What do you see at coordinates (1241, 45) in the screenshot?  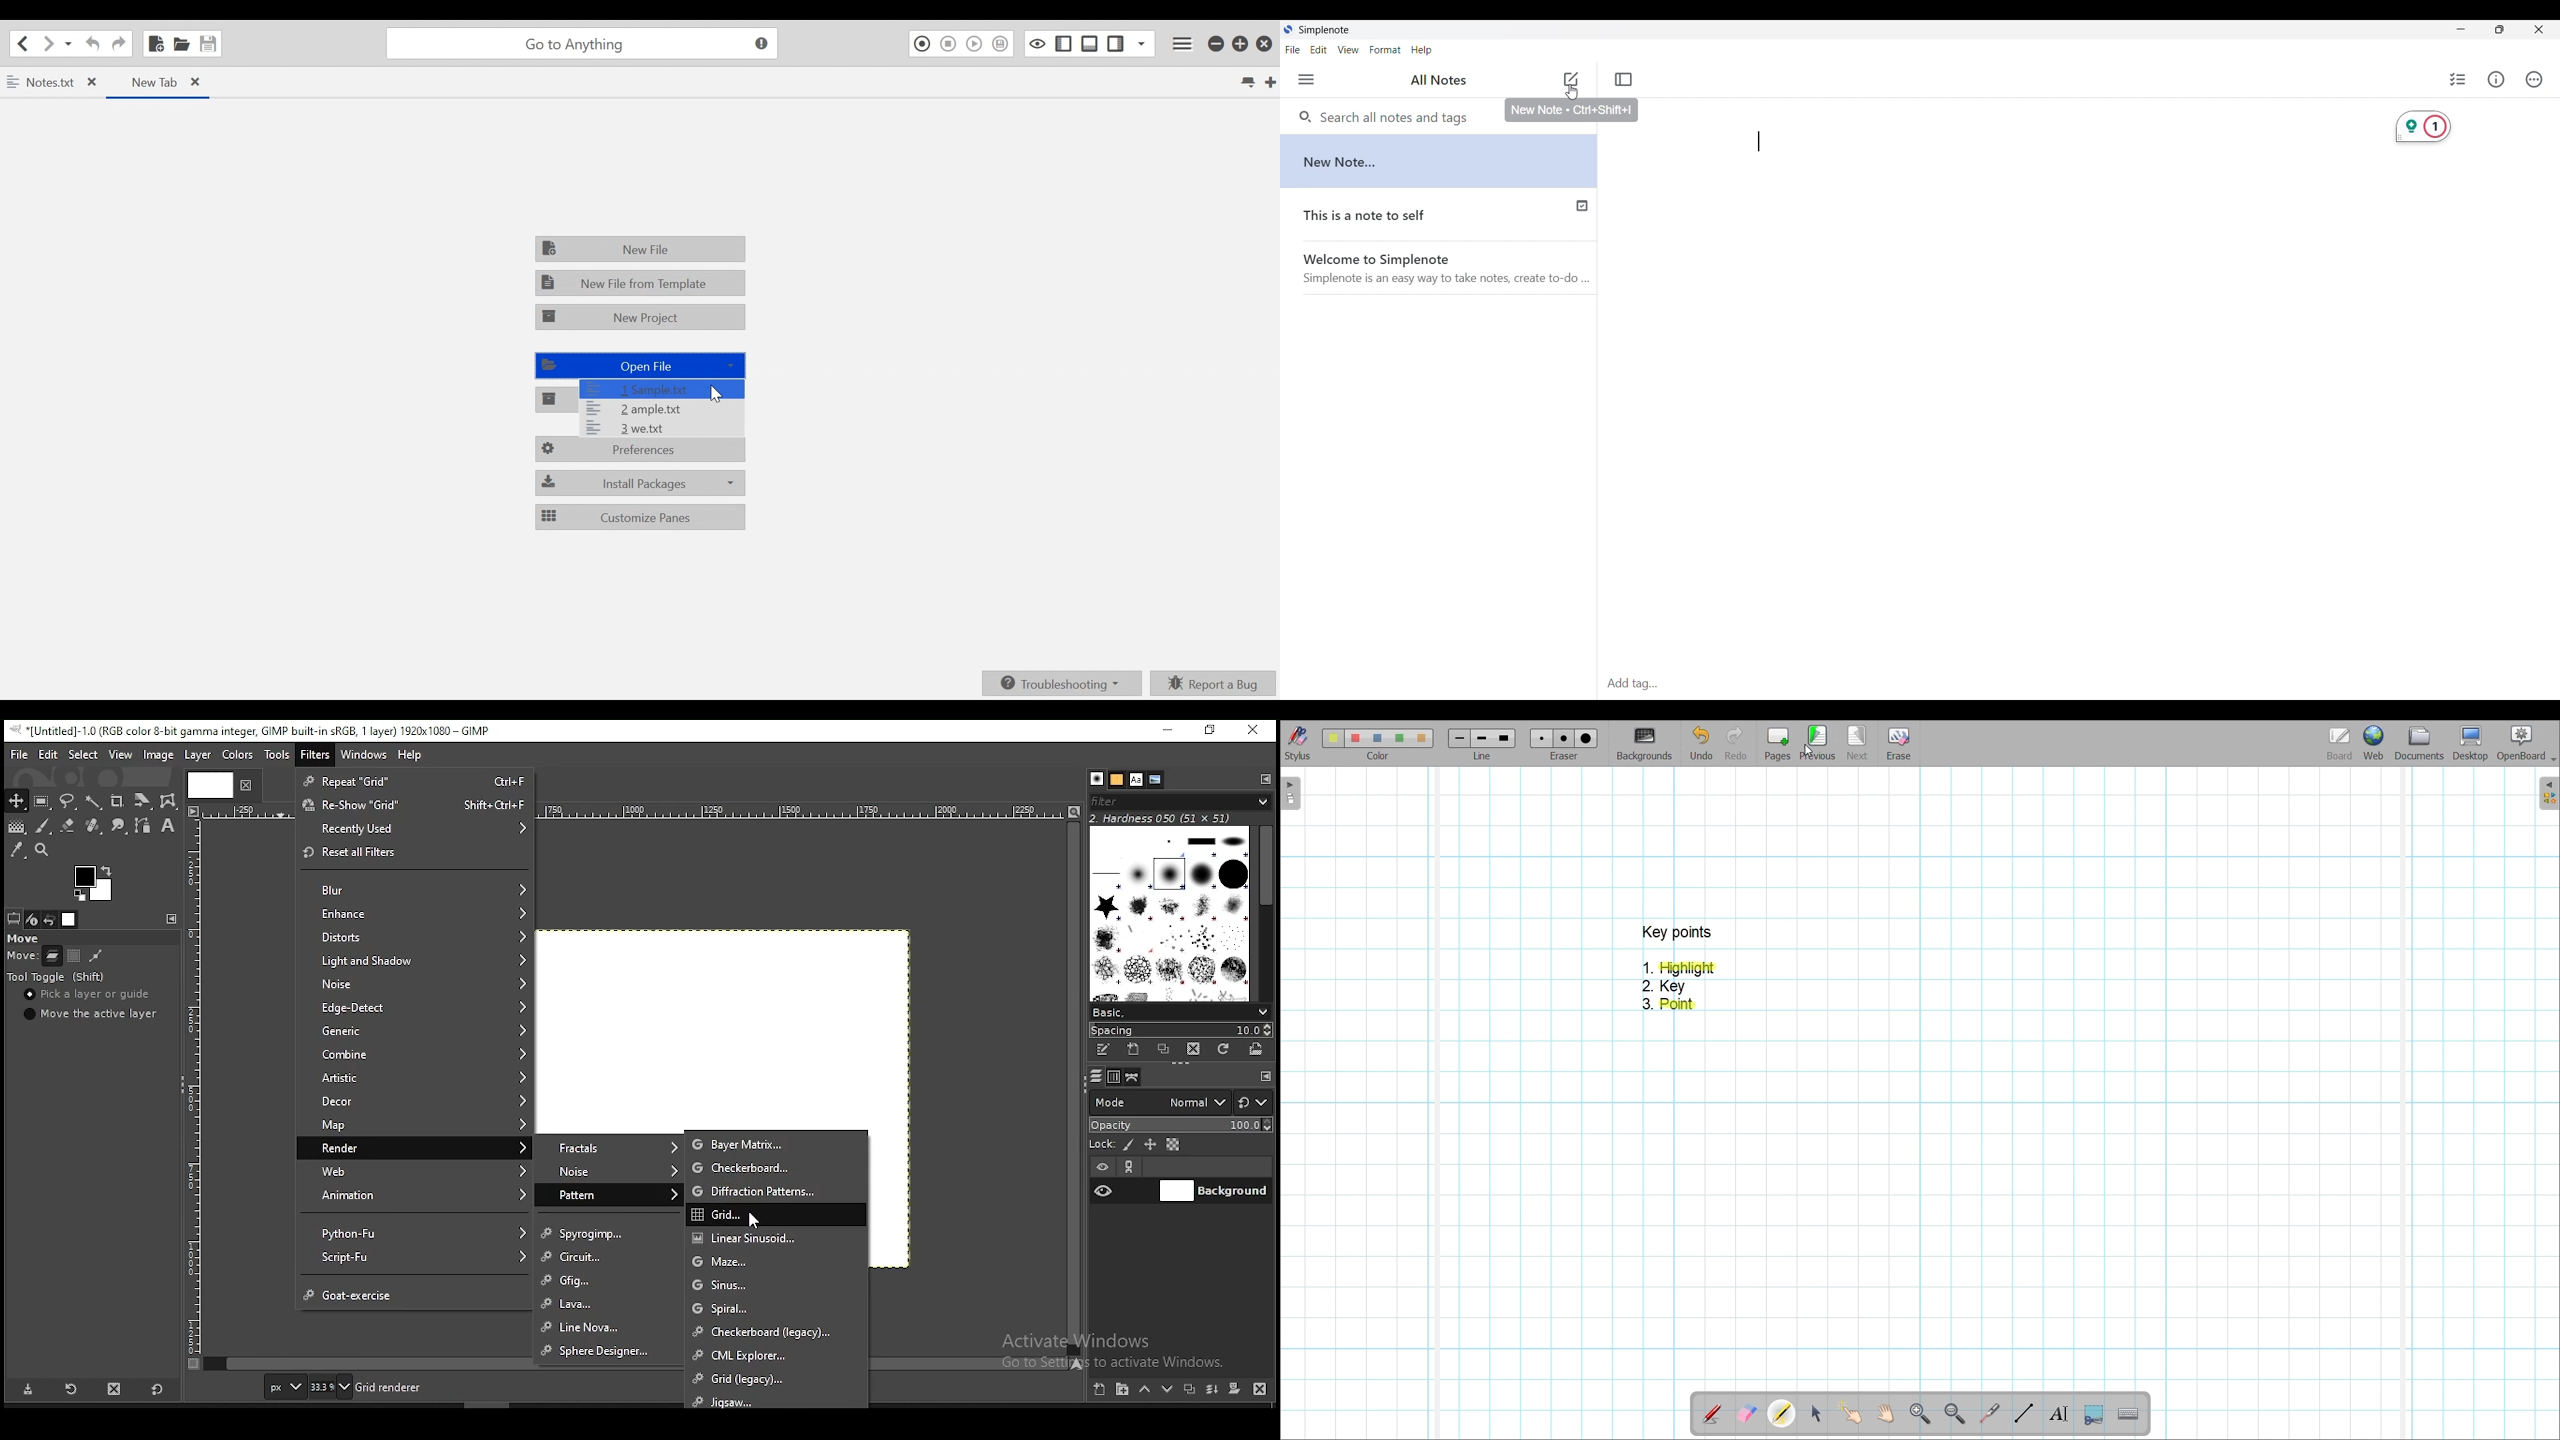 I see `Restore` at bounding box center [1241, 45].